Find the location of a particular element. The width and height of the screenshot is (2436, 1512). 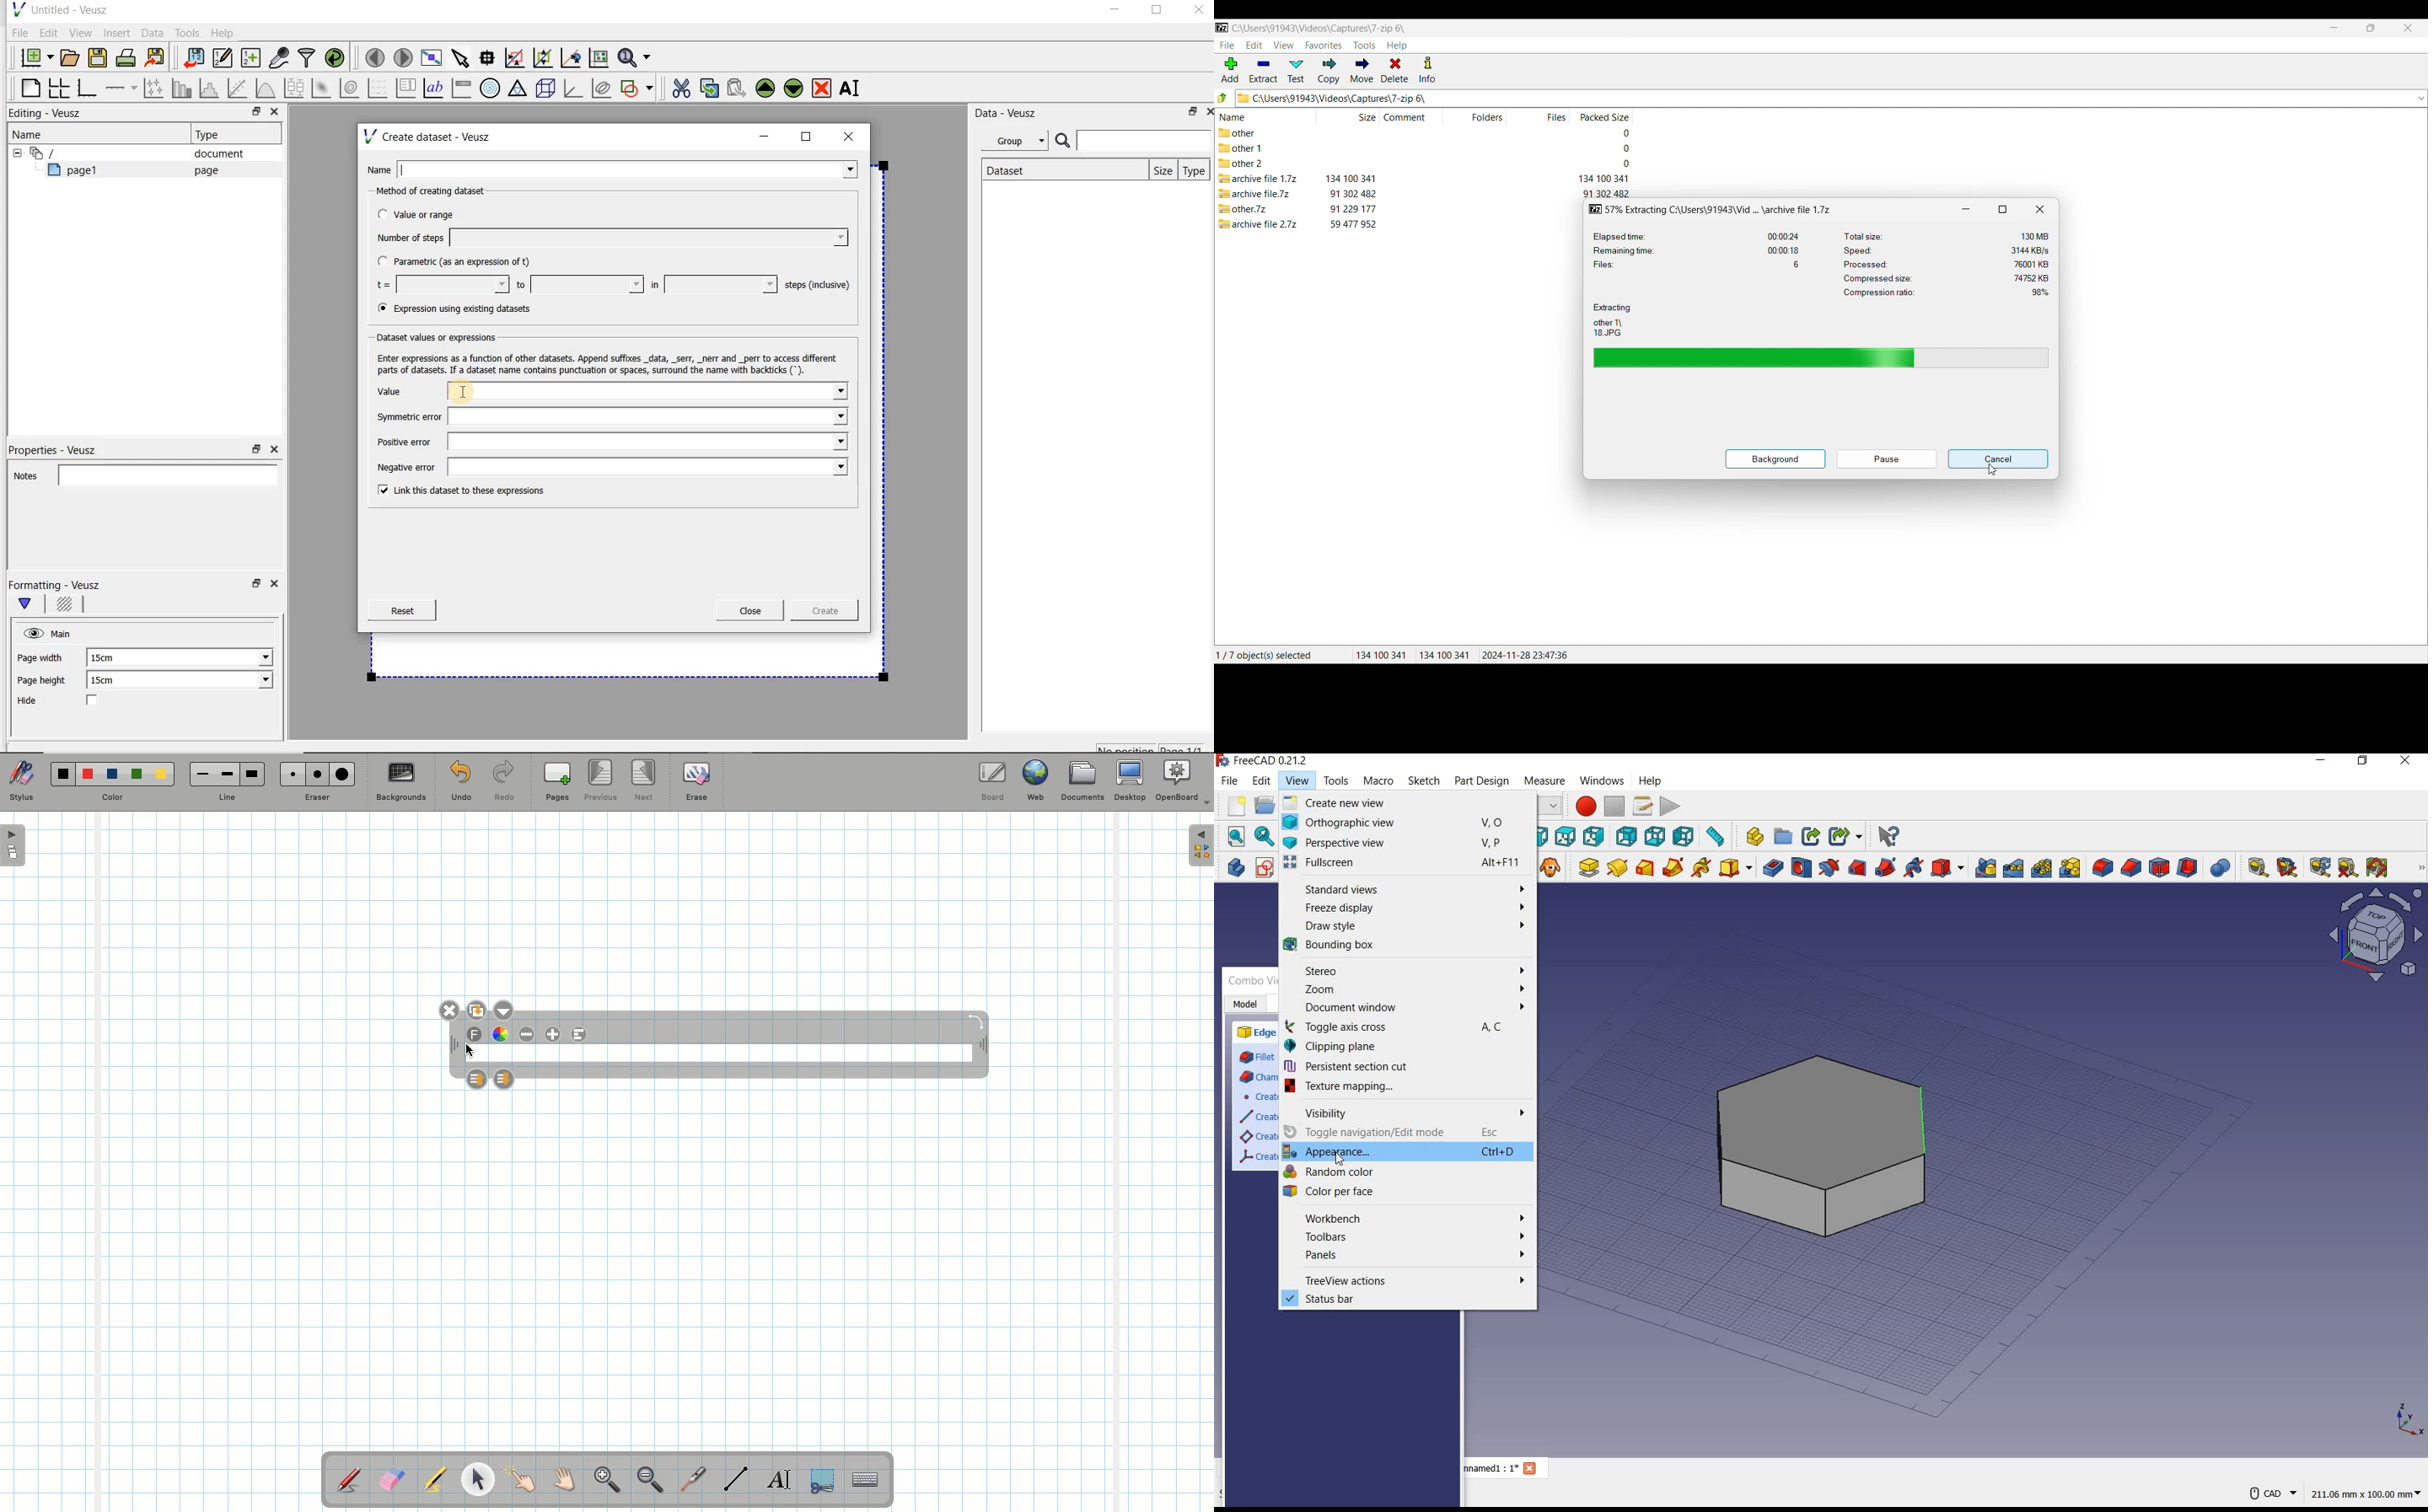

Favorites menu is located at coordinates (1323, 46).